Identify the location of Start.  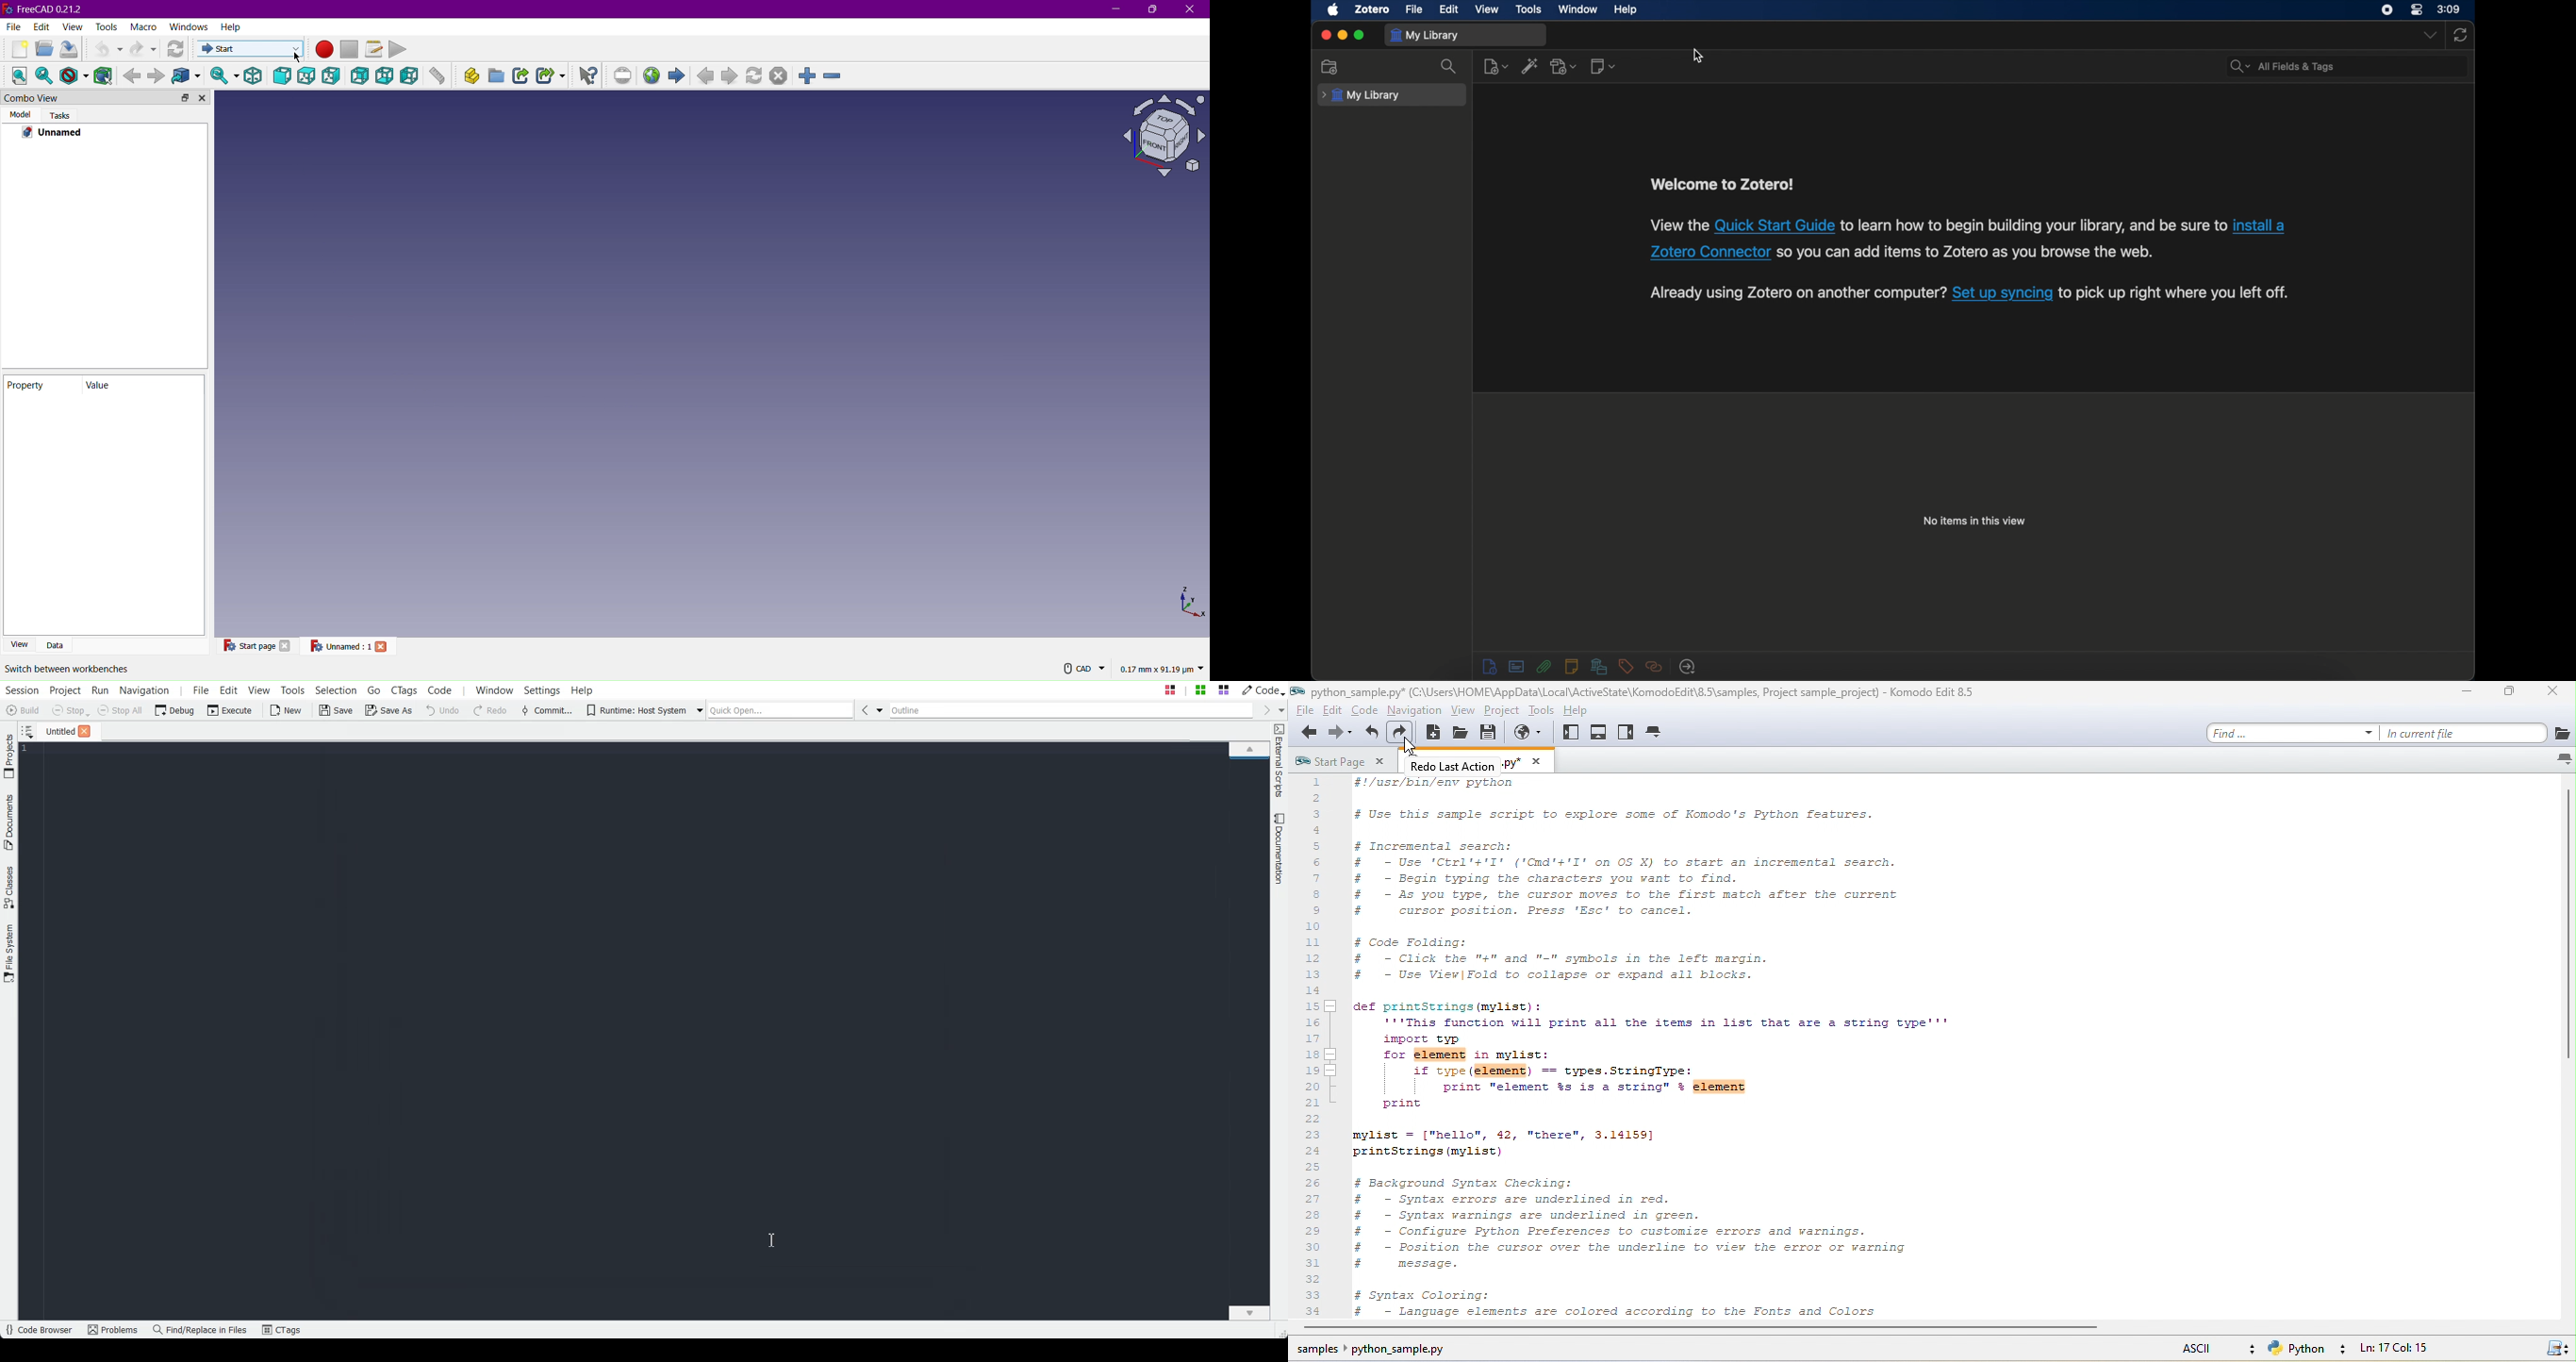
(680, 77).